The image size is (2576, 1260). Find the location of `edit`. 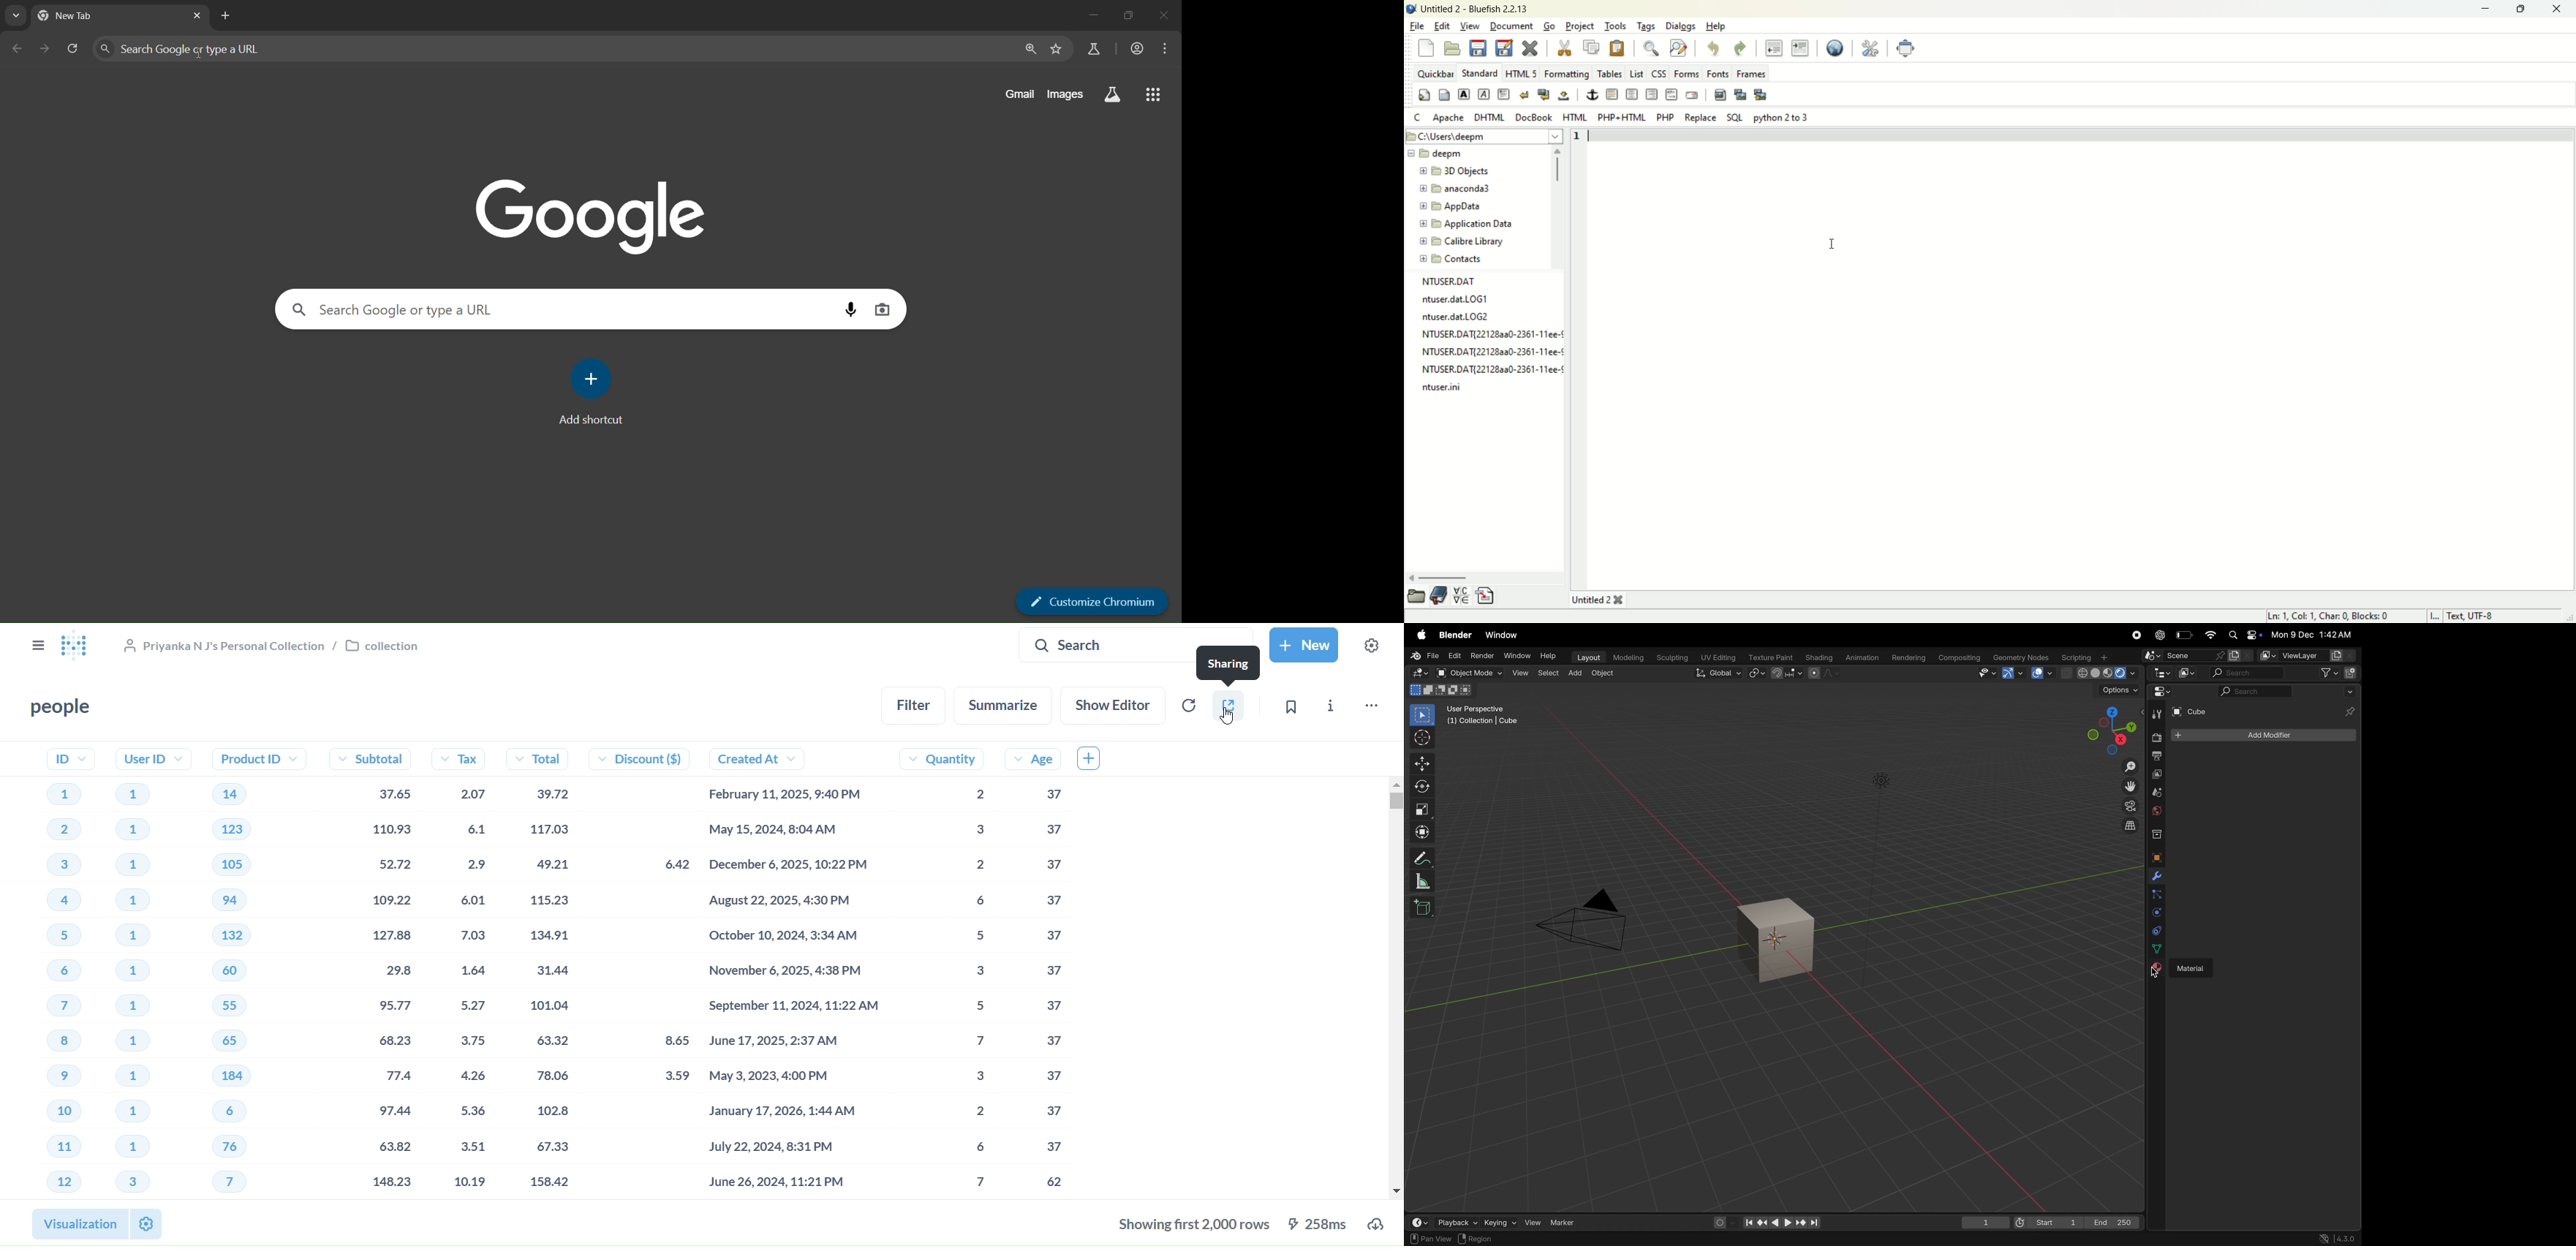

edit is located at coordinates (1442, 26).